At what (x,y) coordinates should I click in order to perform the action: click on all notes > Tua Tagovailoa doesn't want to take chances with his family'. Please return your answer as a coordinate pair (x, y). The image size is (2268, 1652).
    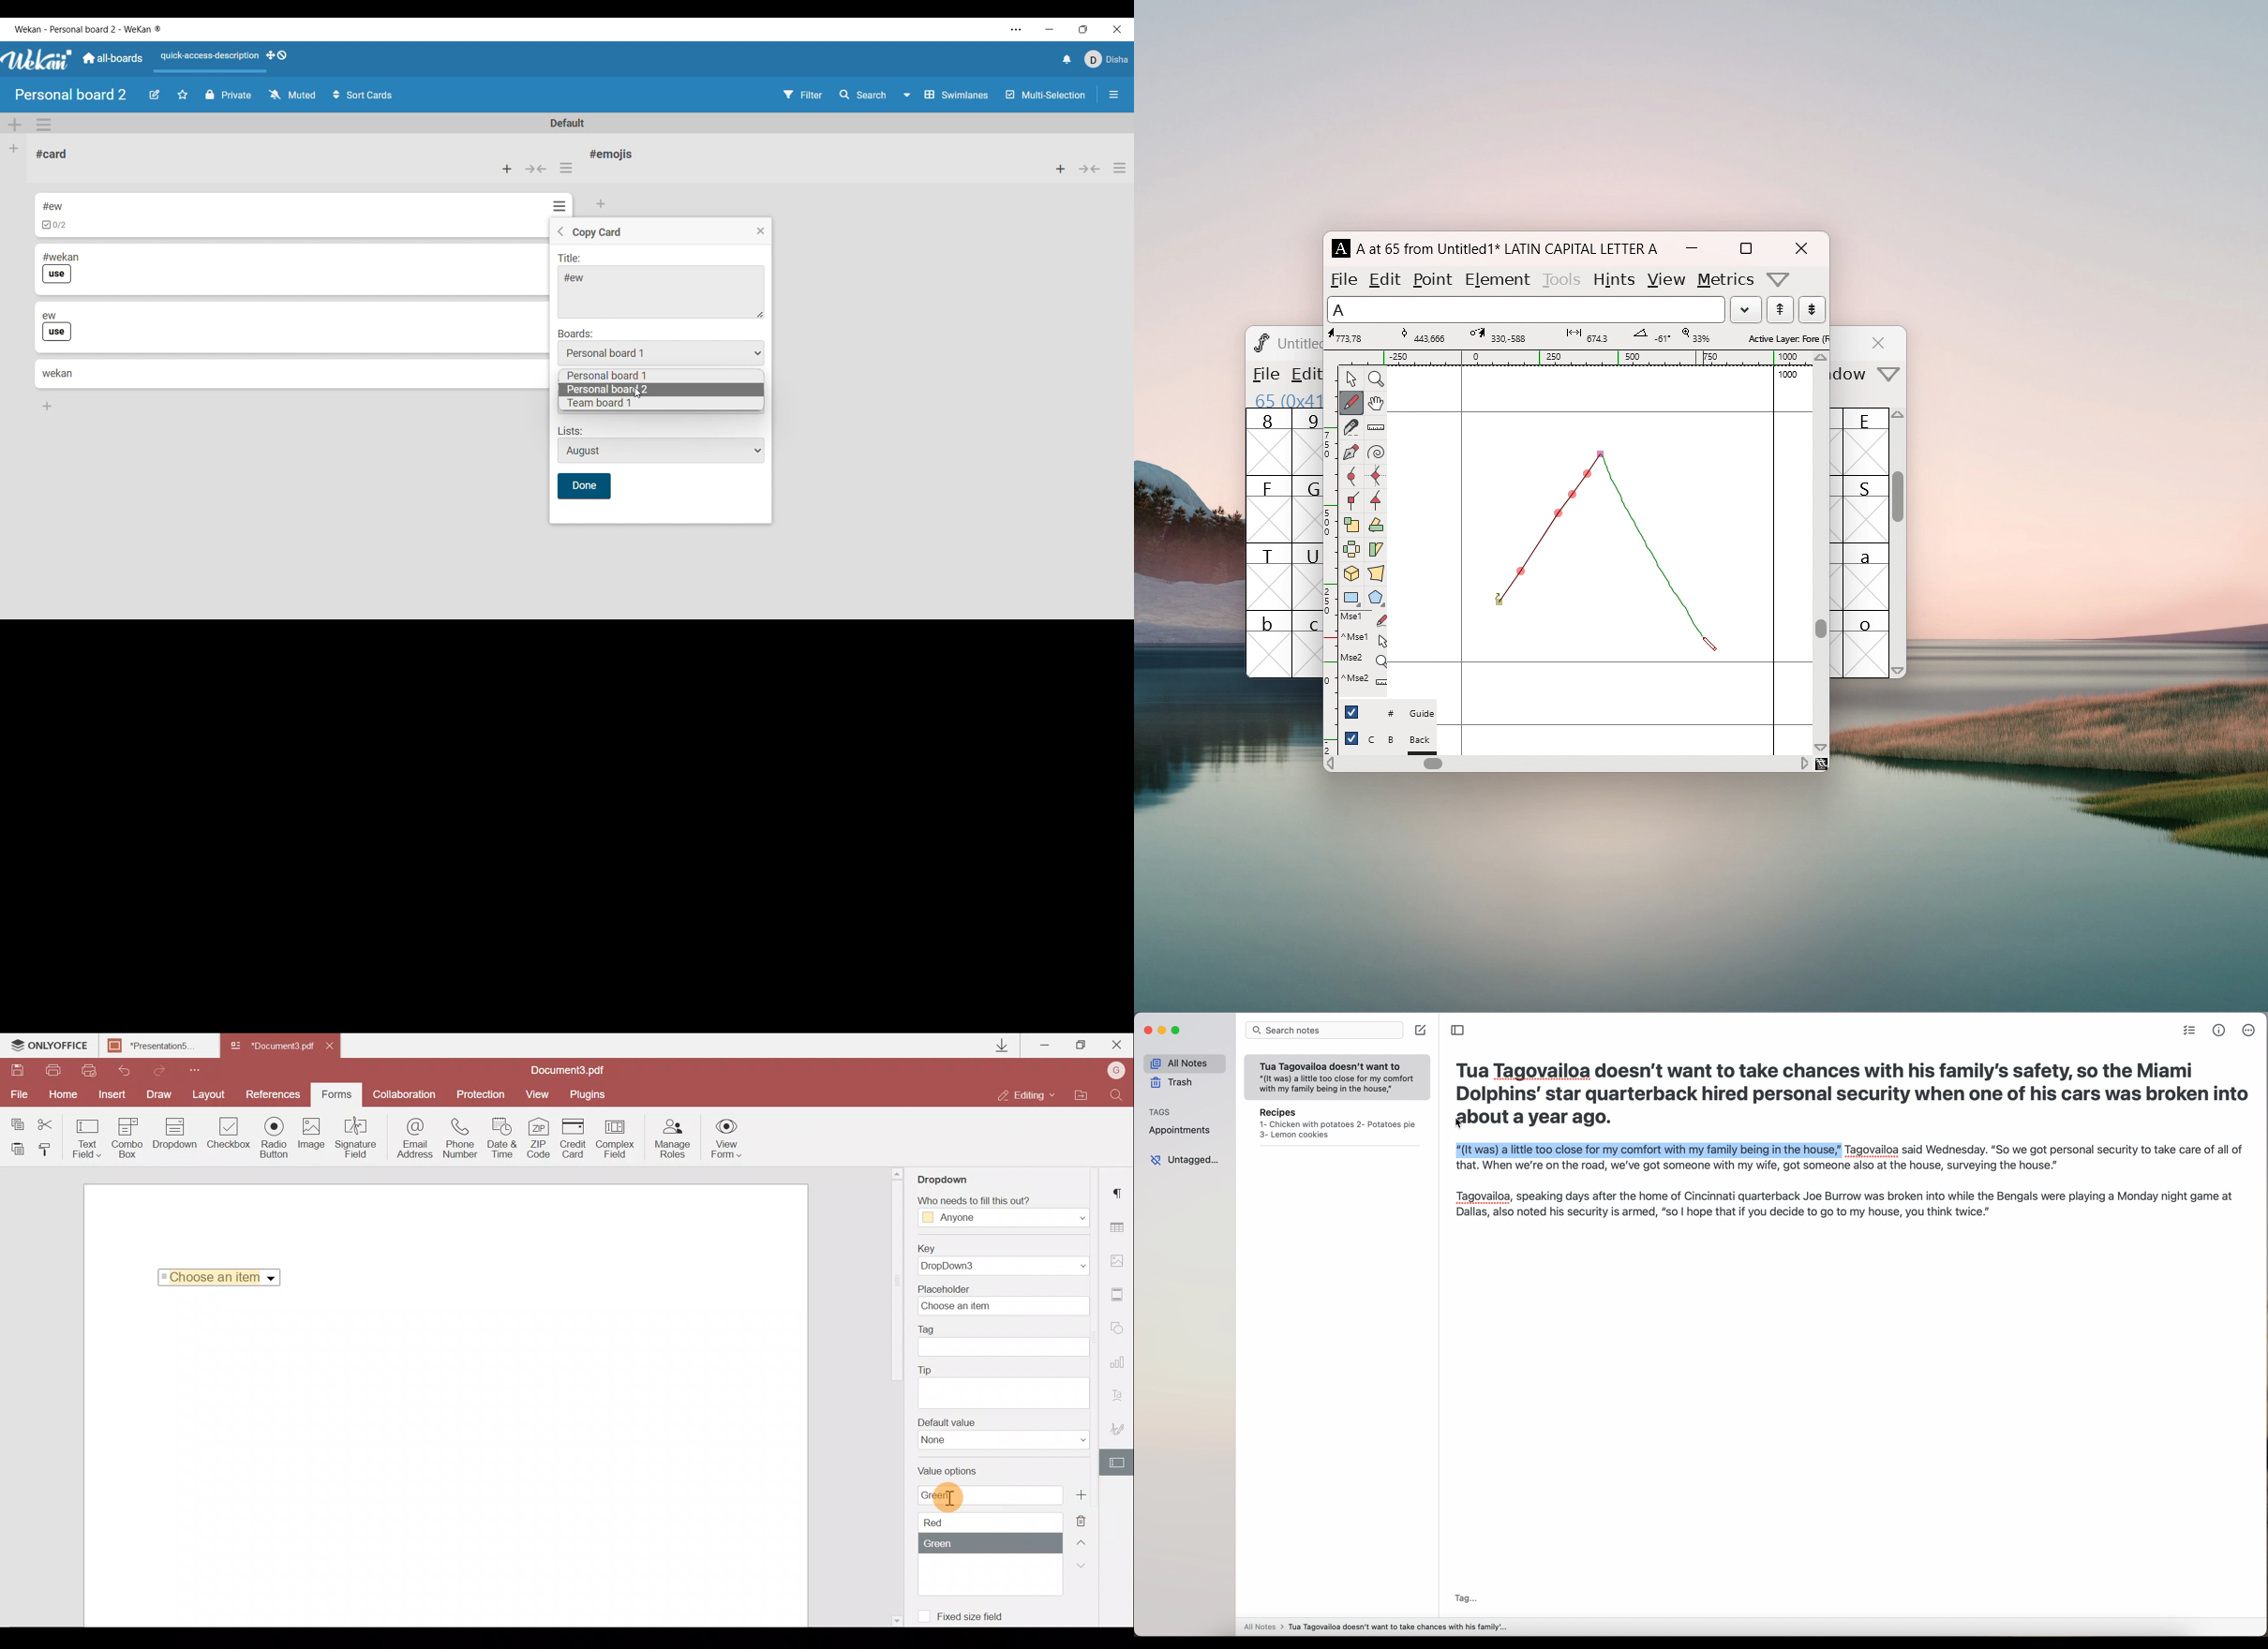
    Looking at the image, I should click on (1376, 1629).